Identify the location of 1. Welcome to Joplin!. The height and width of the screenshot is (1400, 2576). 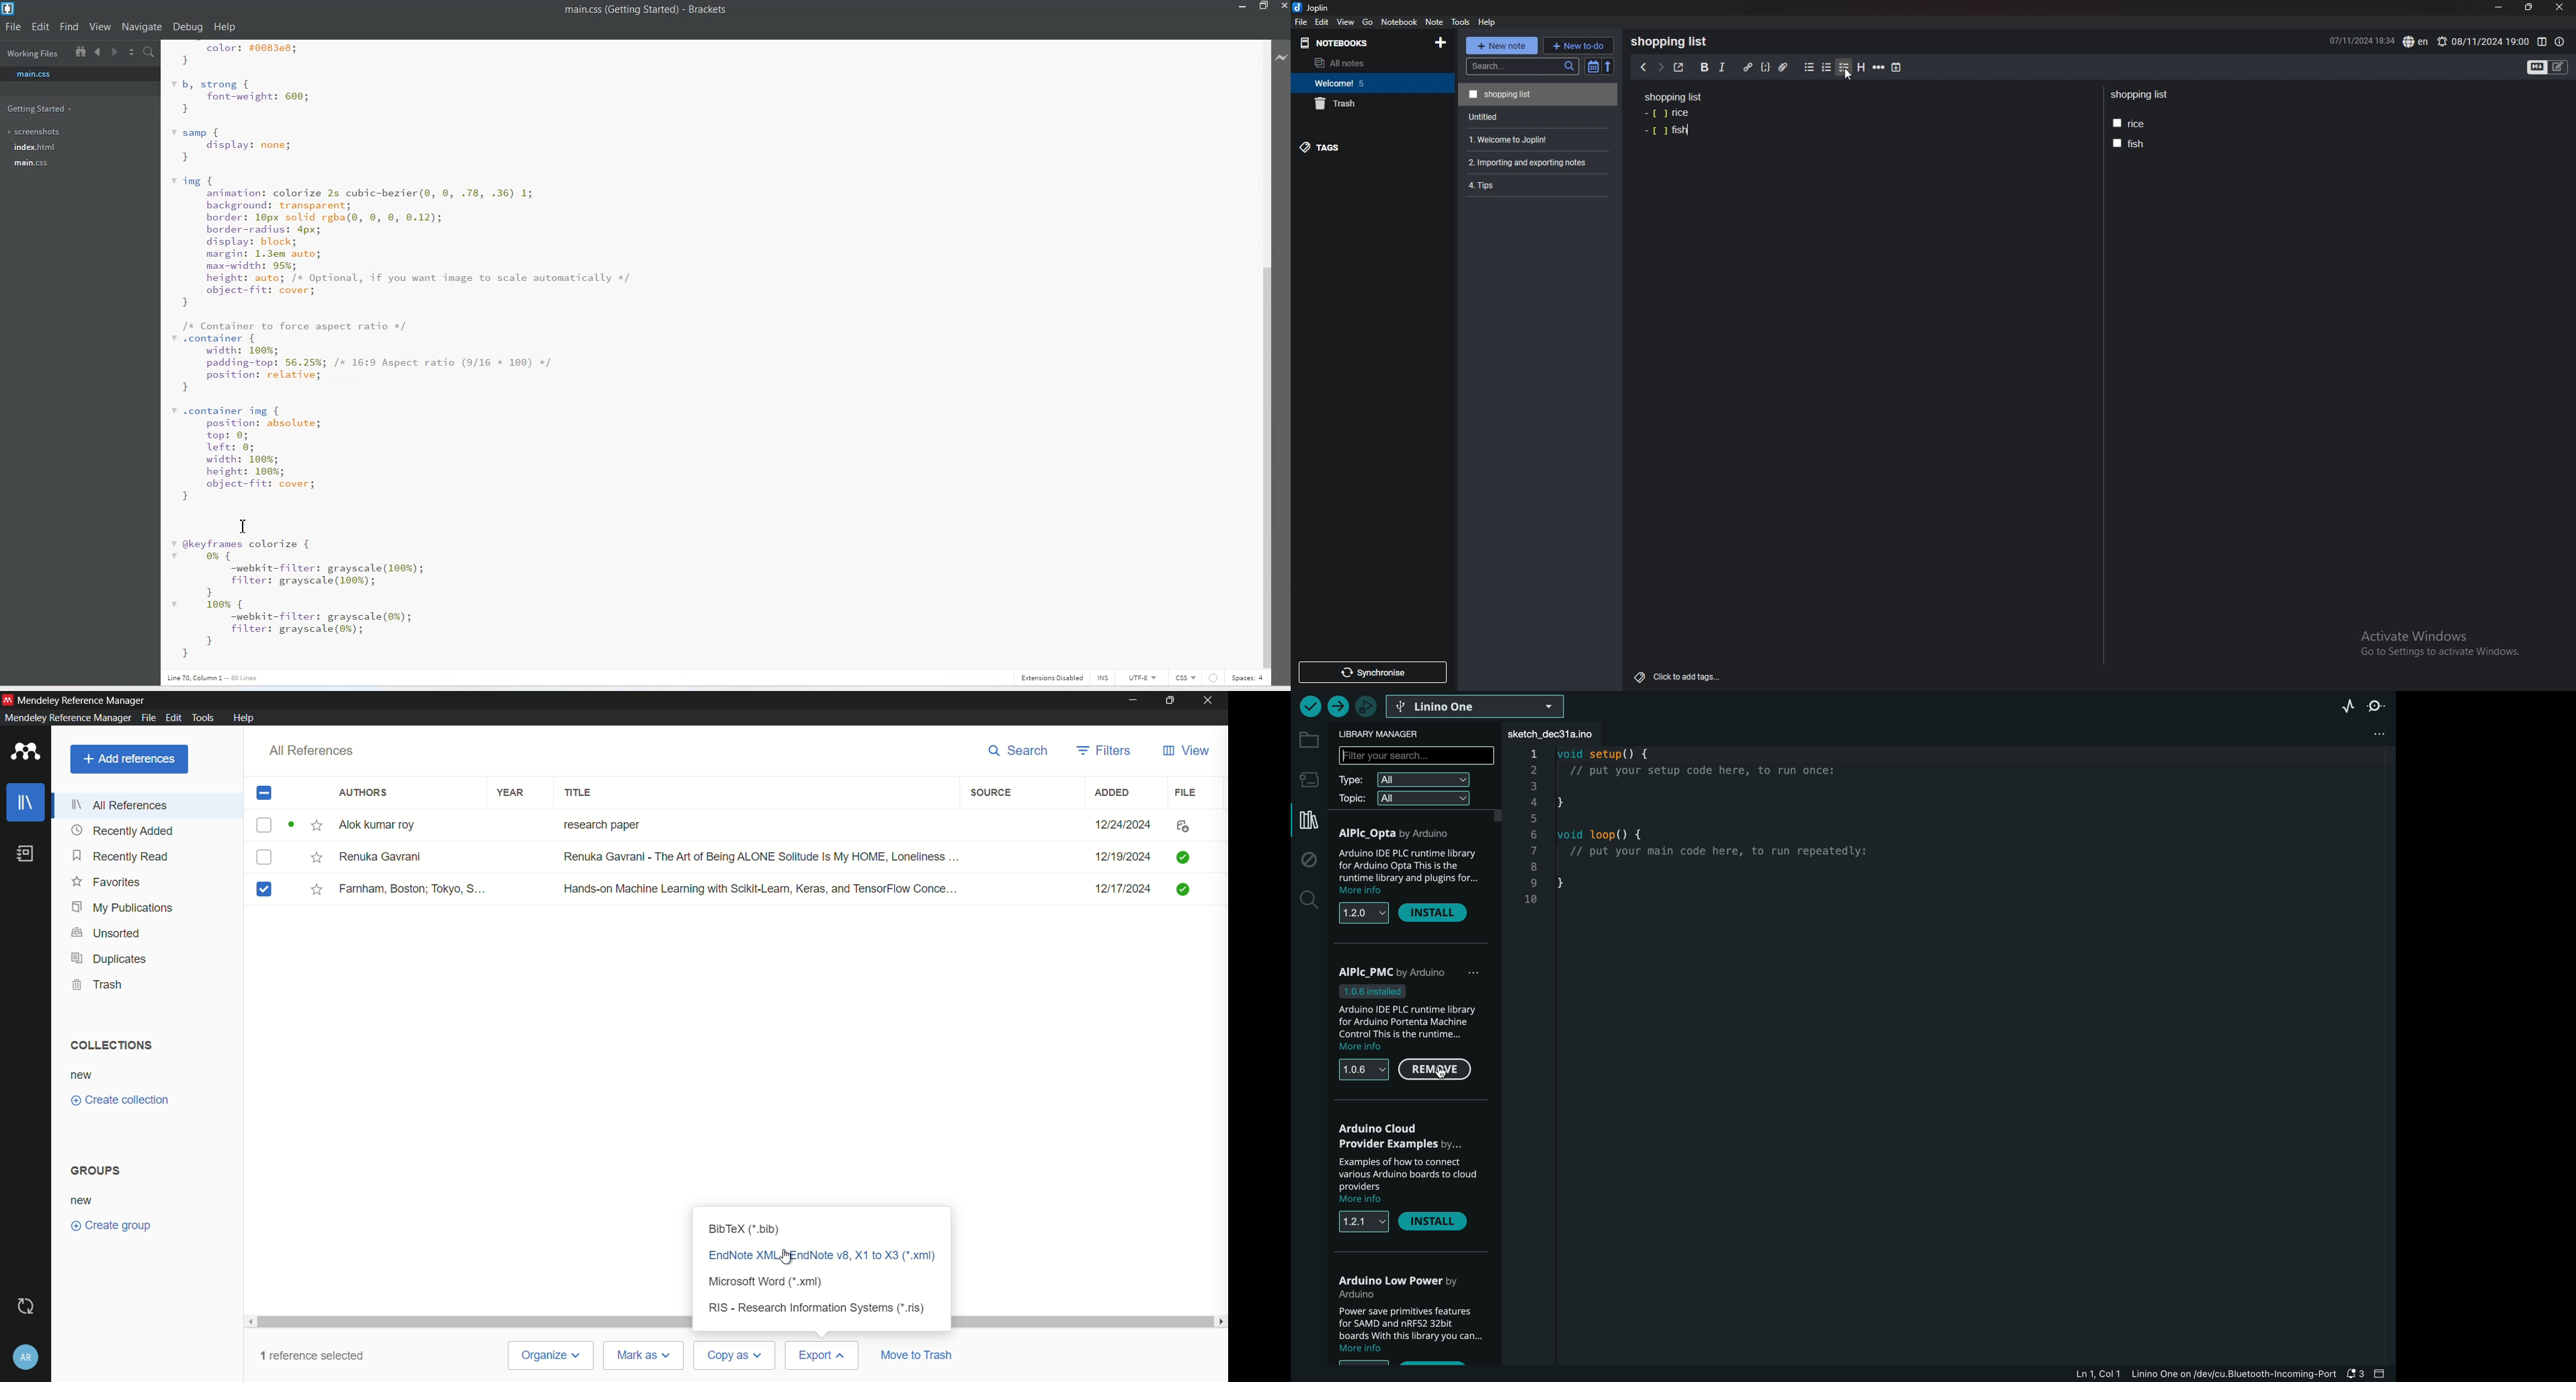
(1535, 138).